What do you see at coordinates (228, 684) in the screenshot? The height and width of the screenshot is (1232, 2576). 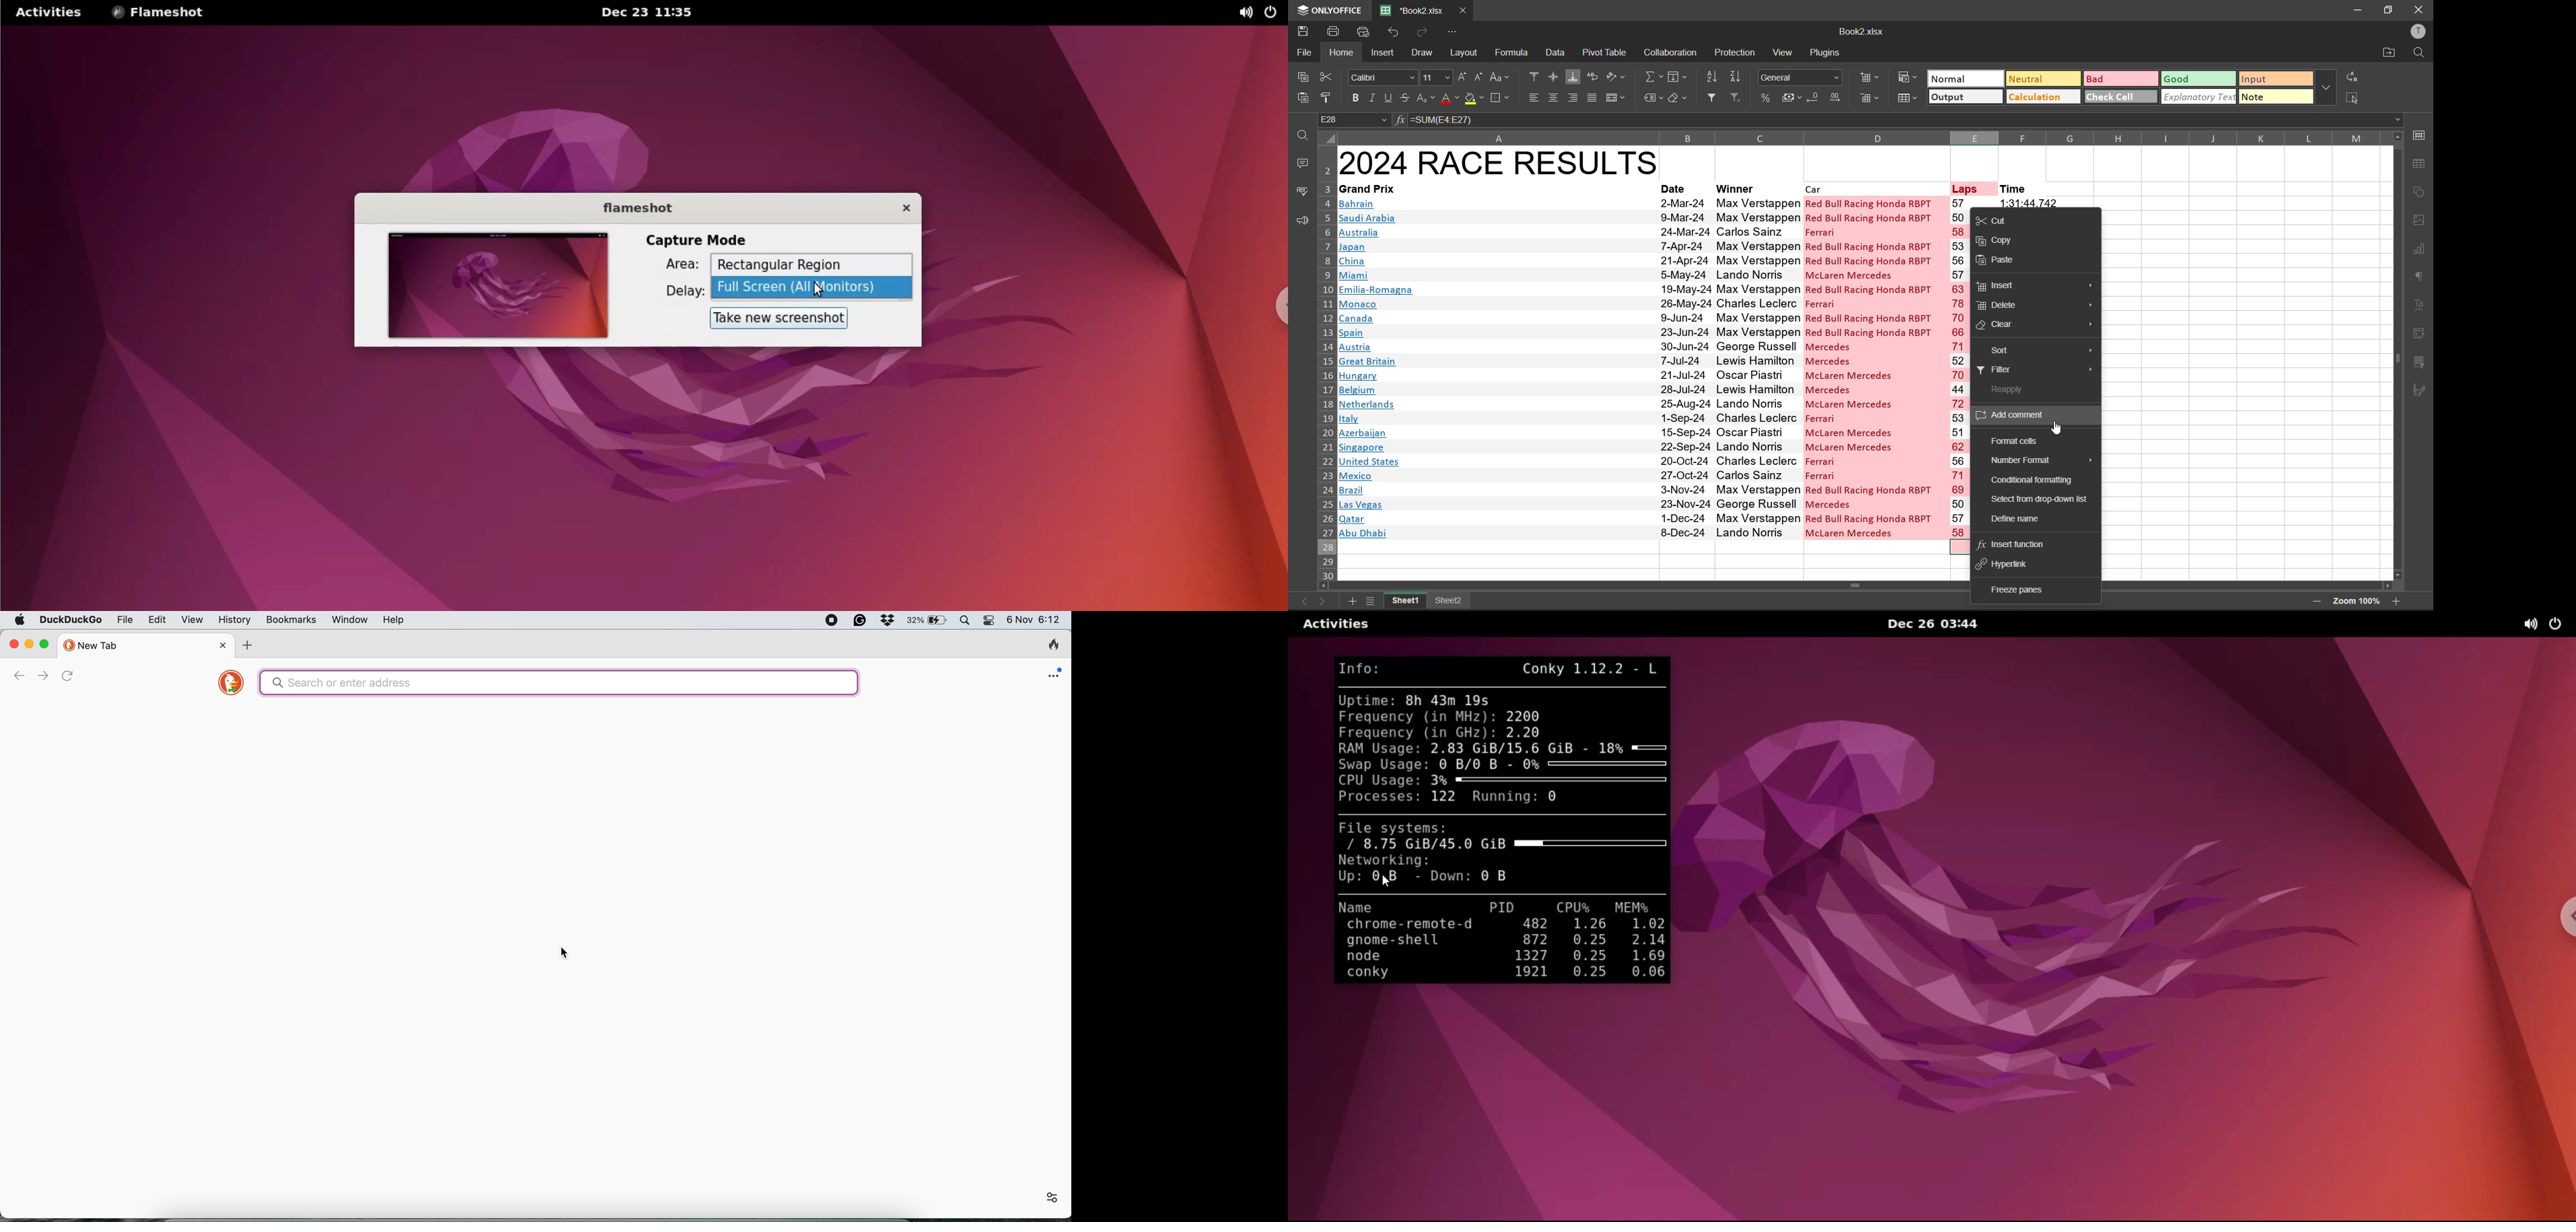 I see `duckduckgo logo` at bounding box center [228, 684].